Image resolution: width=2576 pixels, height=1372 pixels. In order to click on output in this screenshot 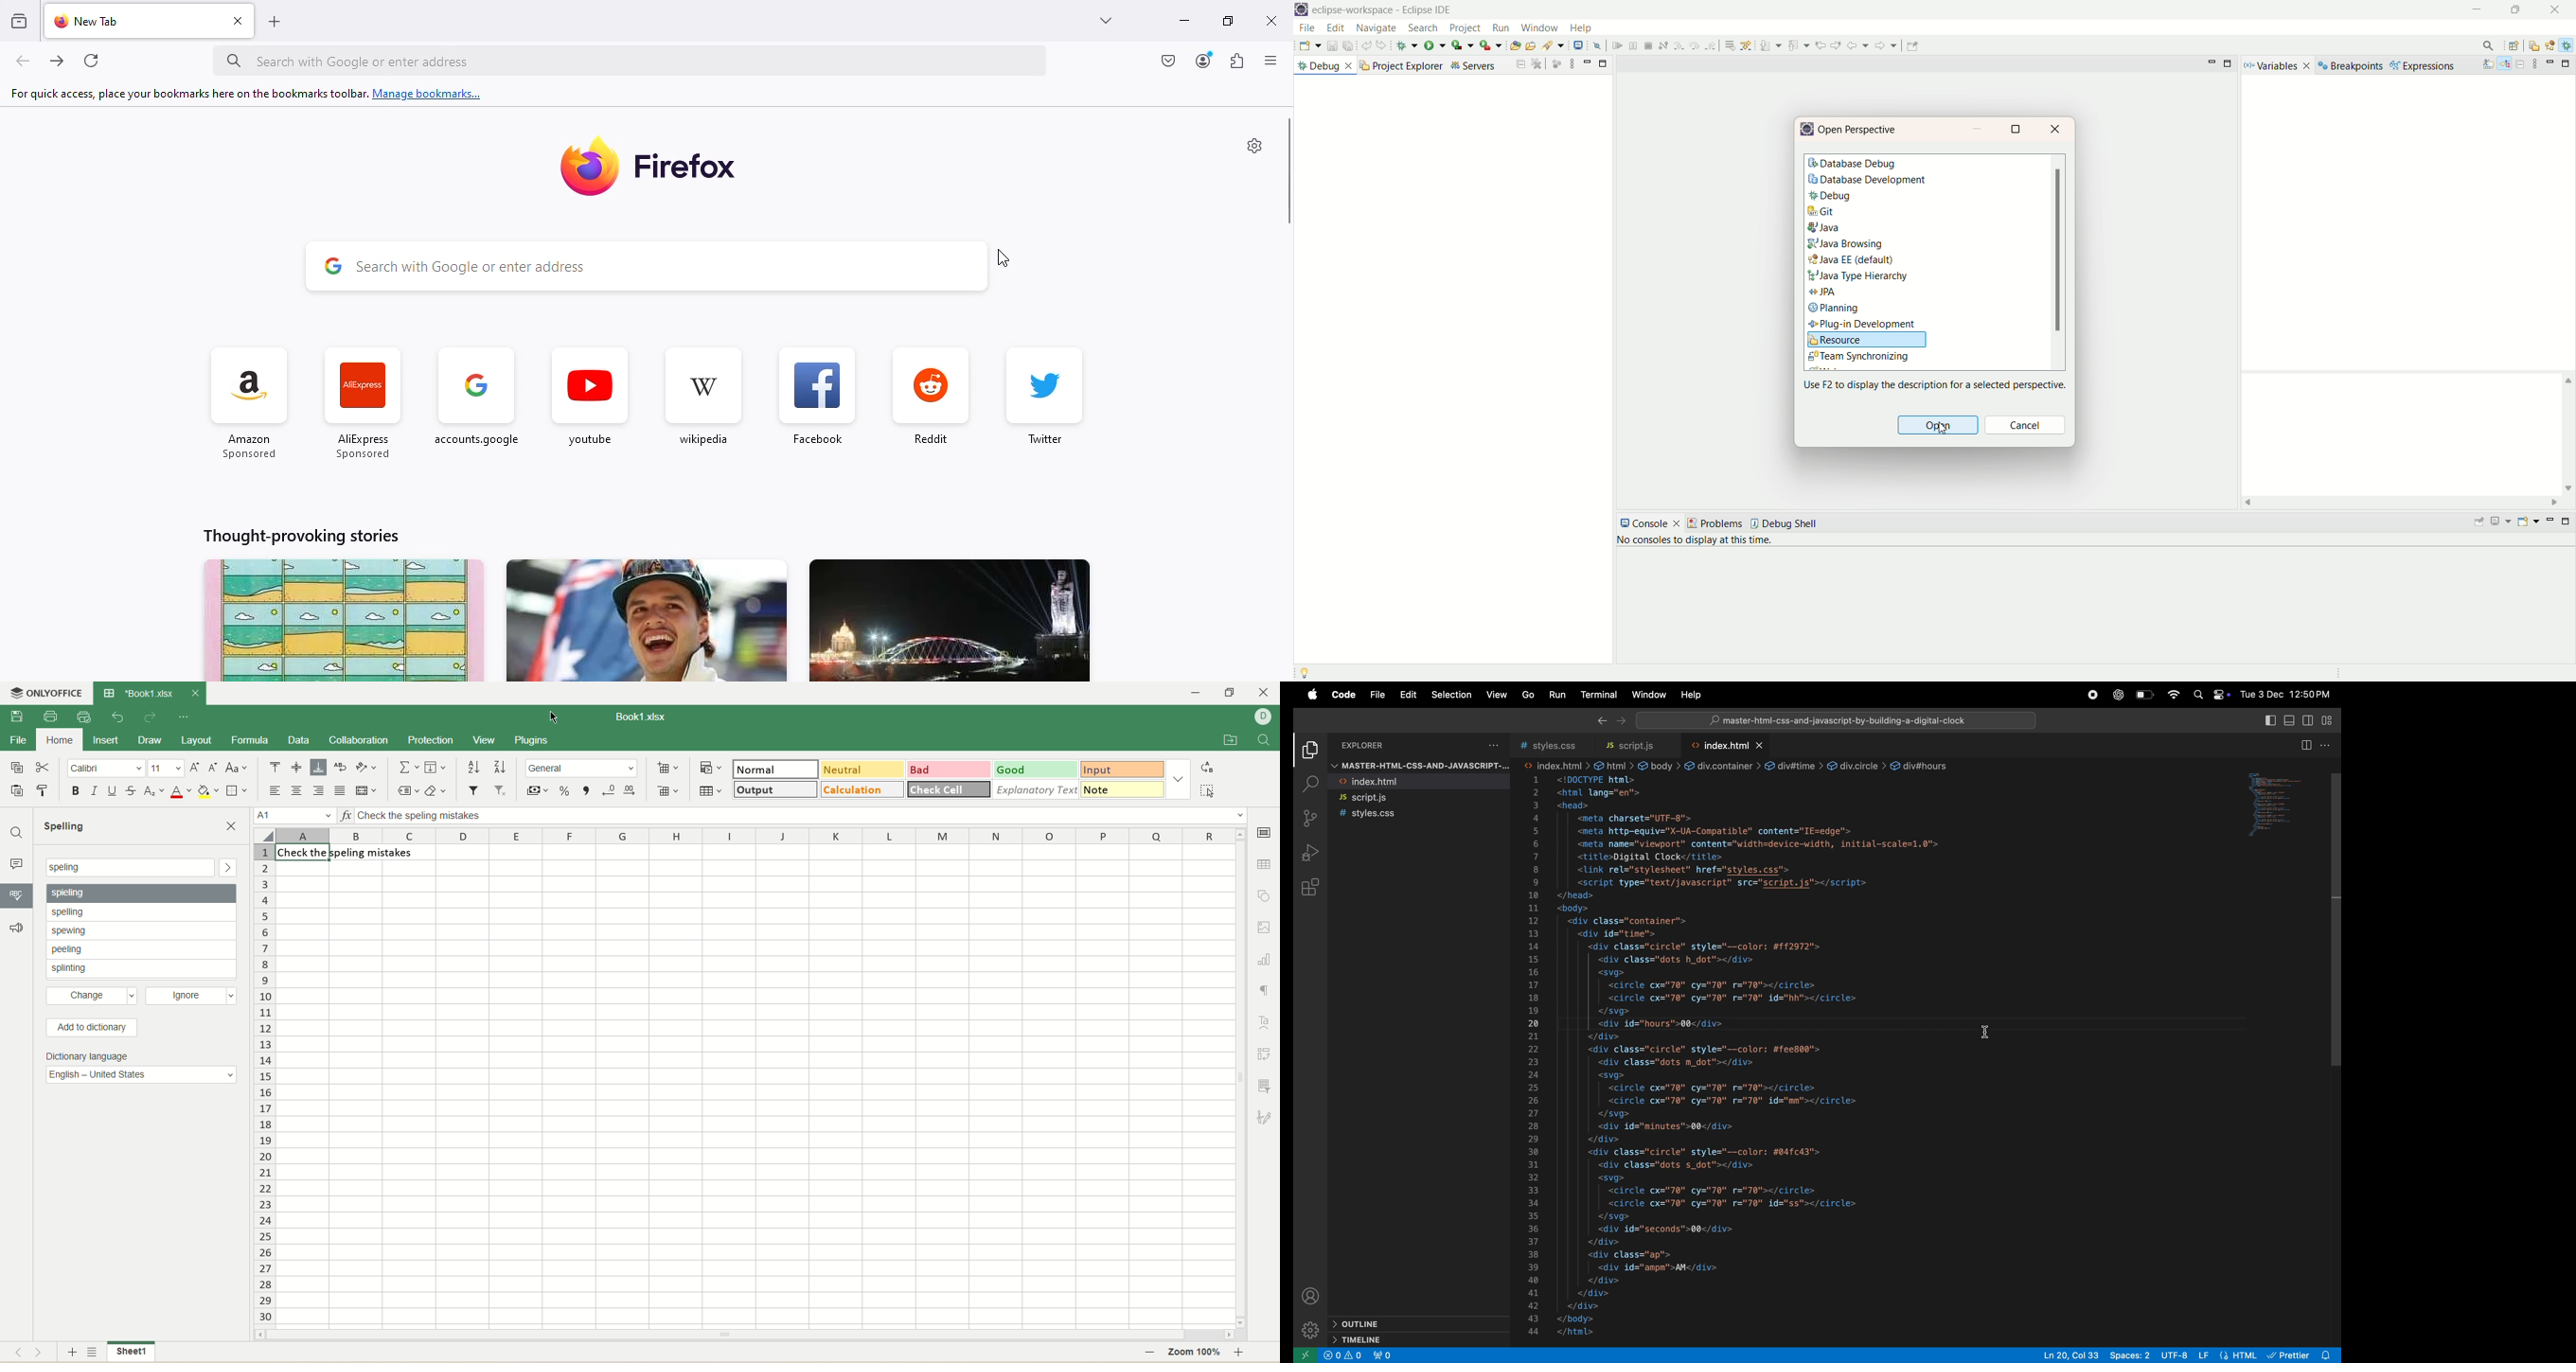, I will do `click(774, 790)`.